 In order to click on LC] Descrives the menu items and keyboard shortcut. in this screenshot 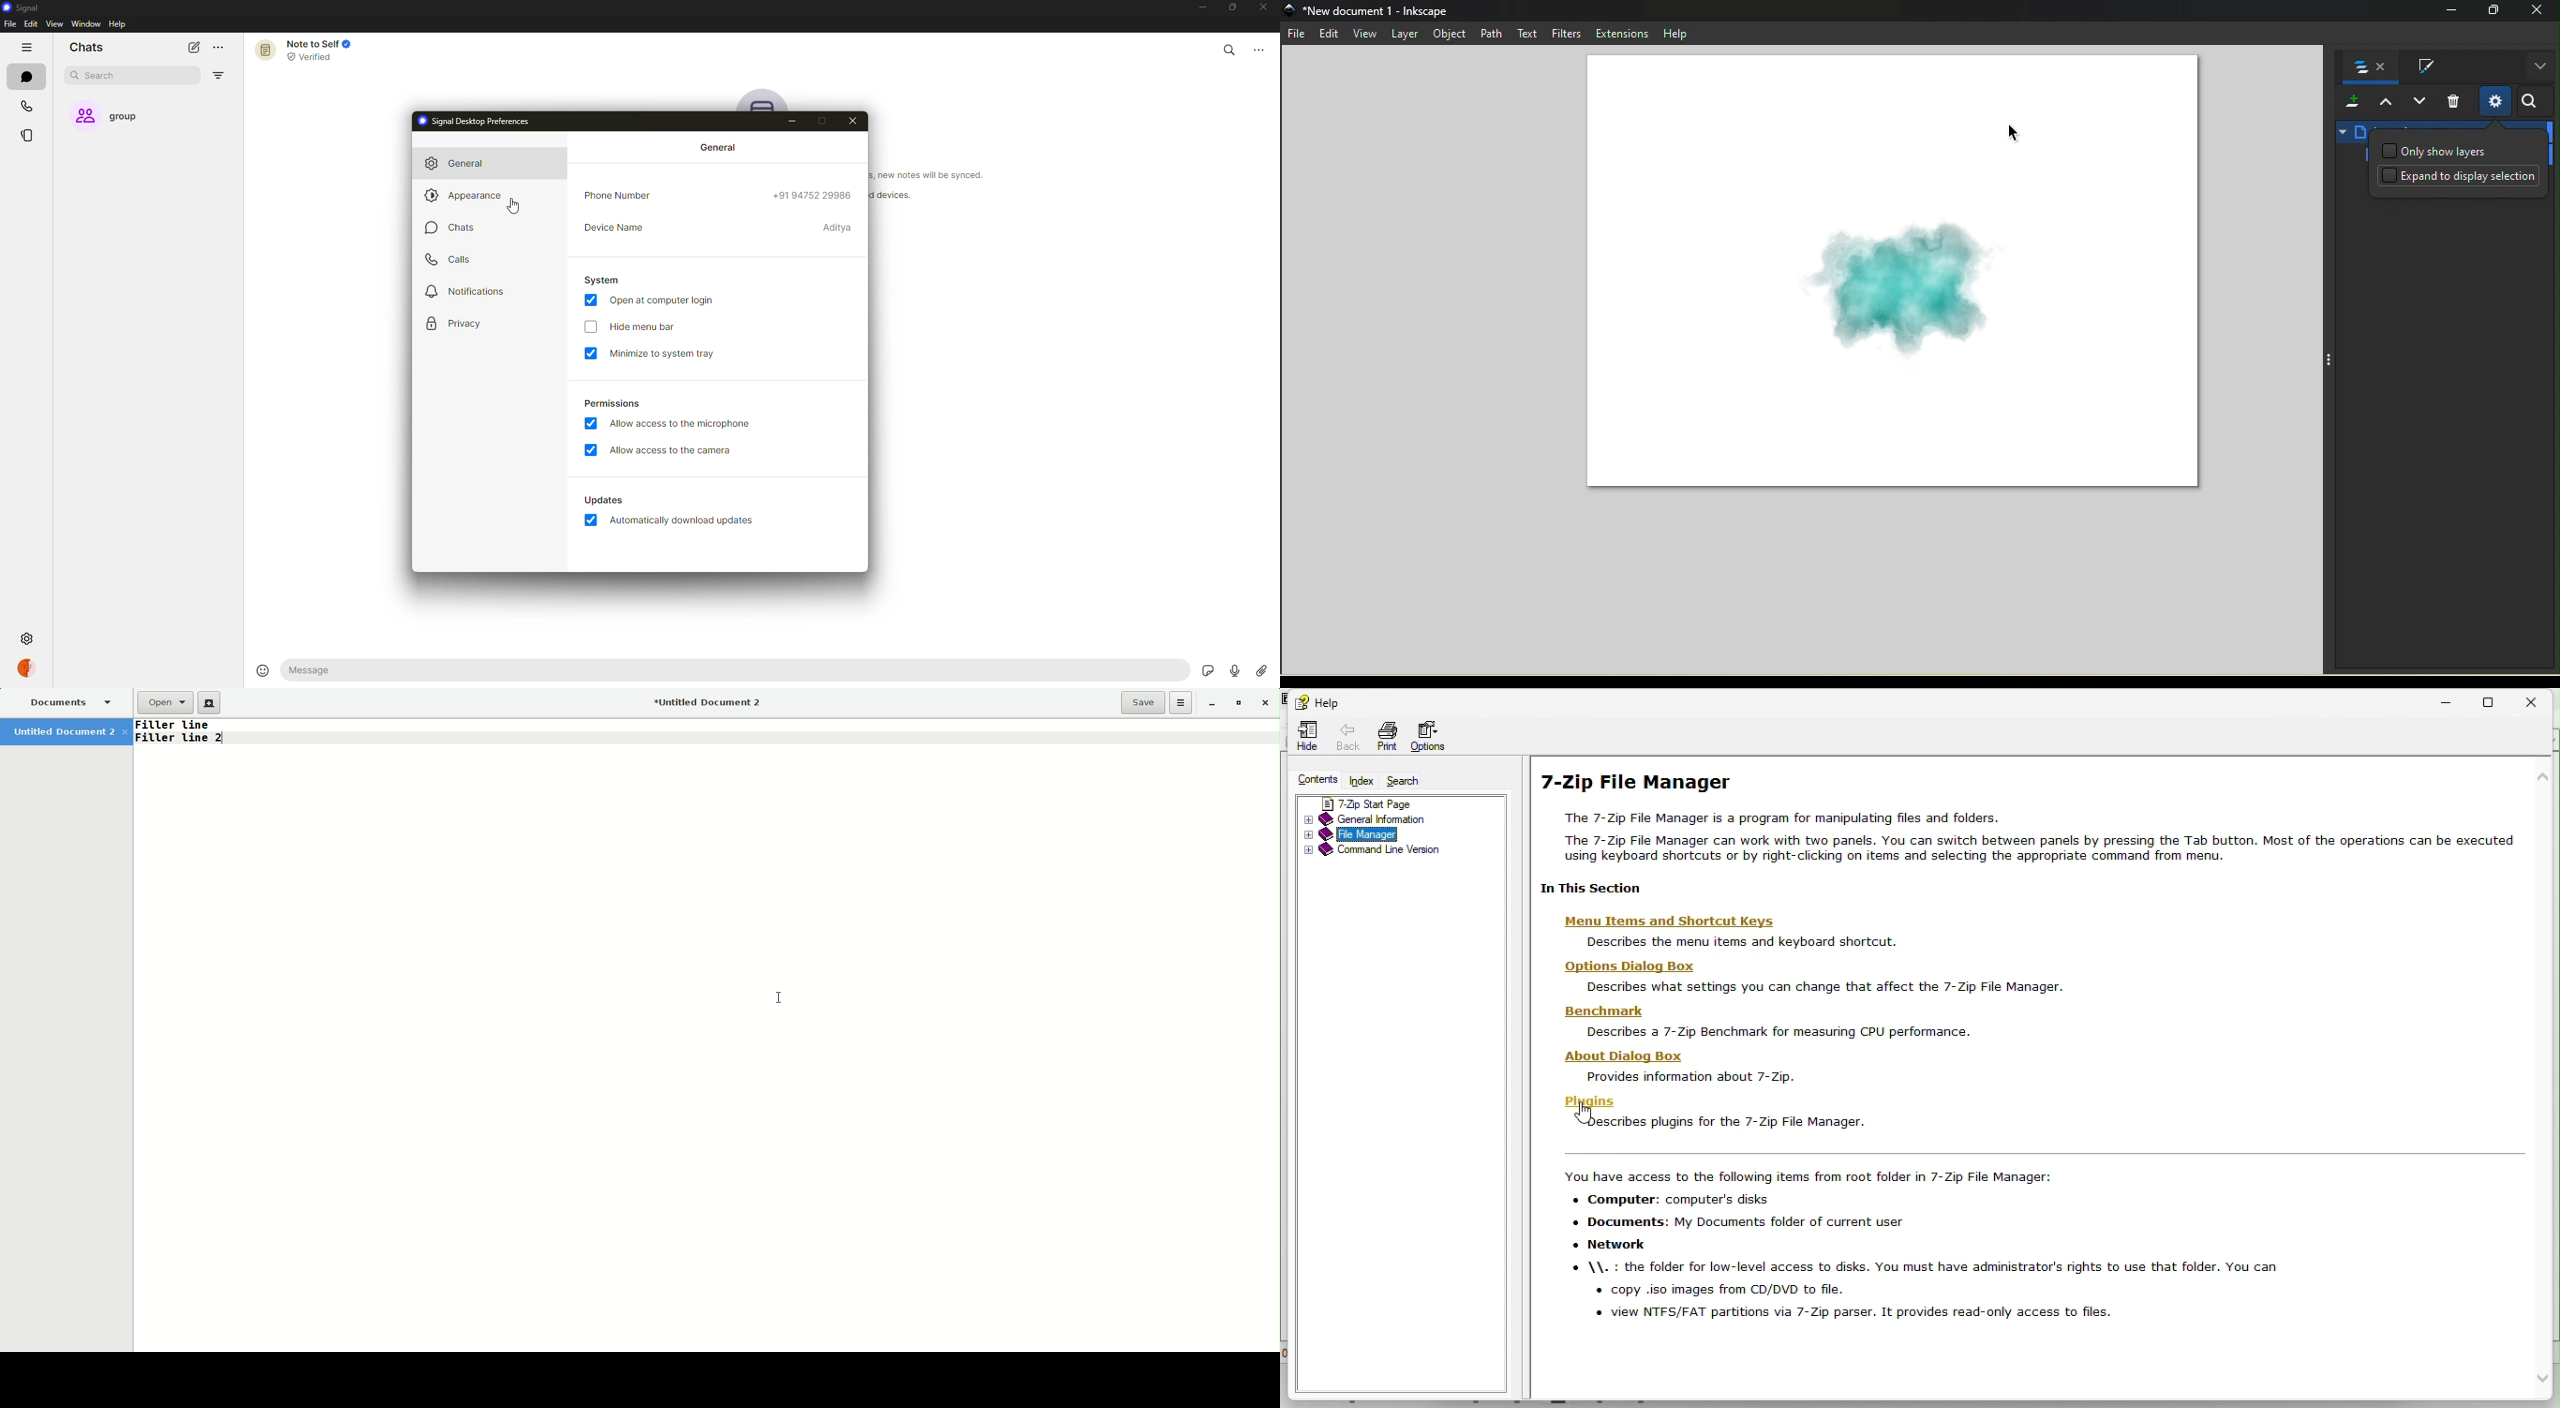, I will do `click(1764, 943)`.